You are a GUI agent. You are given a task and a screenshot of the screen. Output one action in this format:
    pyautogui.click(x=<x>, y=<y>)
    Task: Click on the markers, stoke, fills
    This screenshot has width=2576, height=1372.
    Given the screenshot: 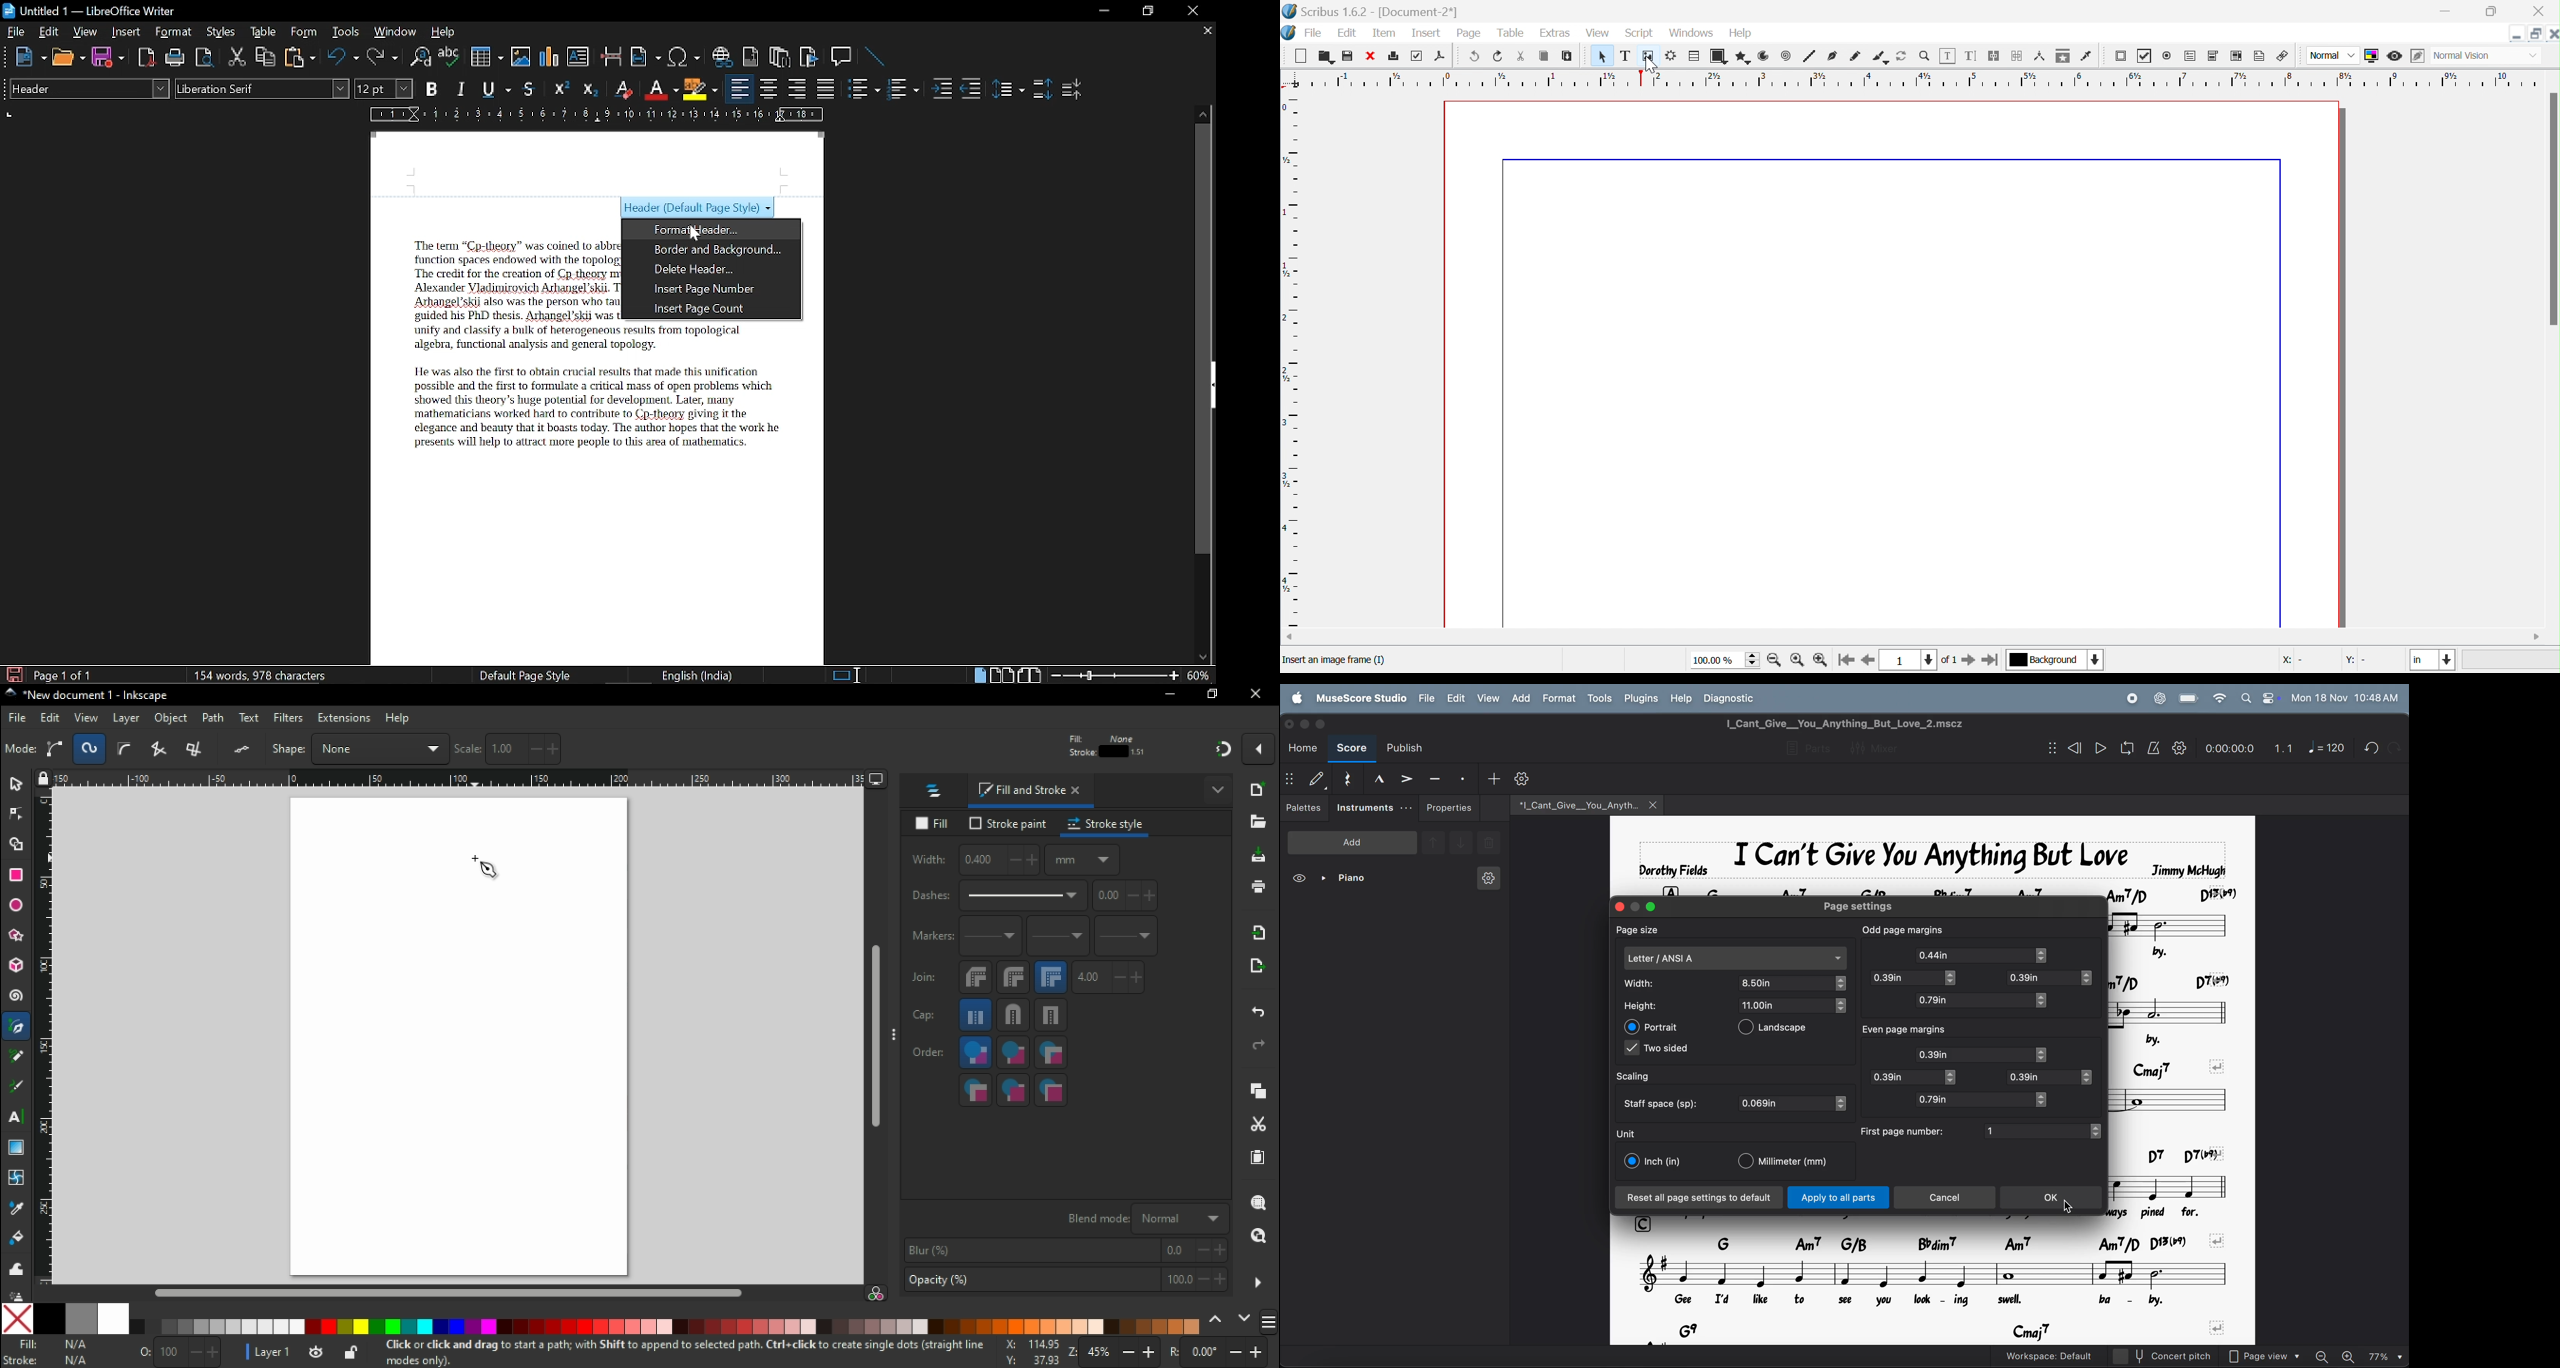 What is the action you would take?
    pyautogui.click(x=1052, y=1091)
    